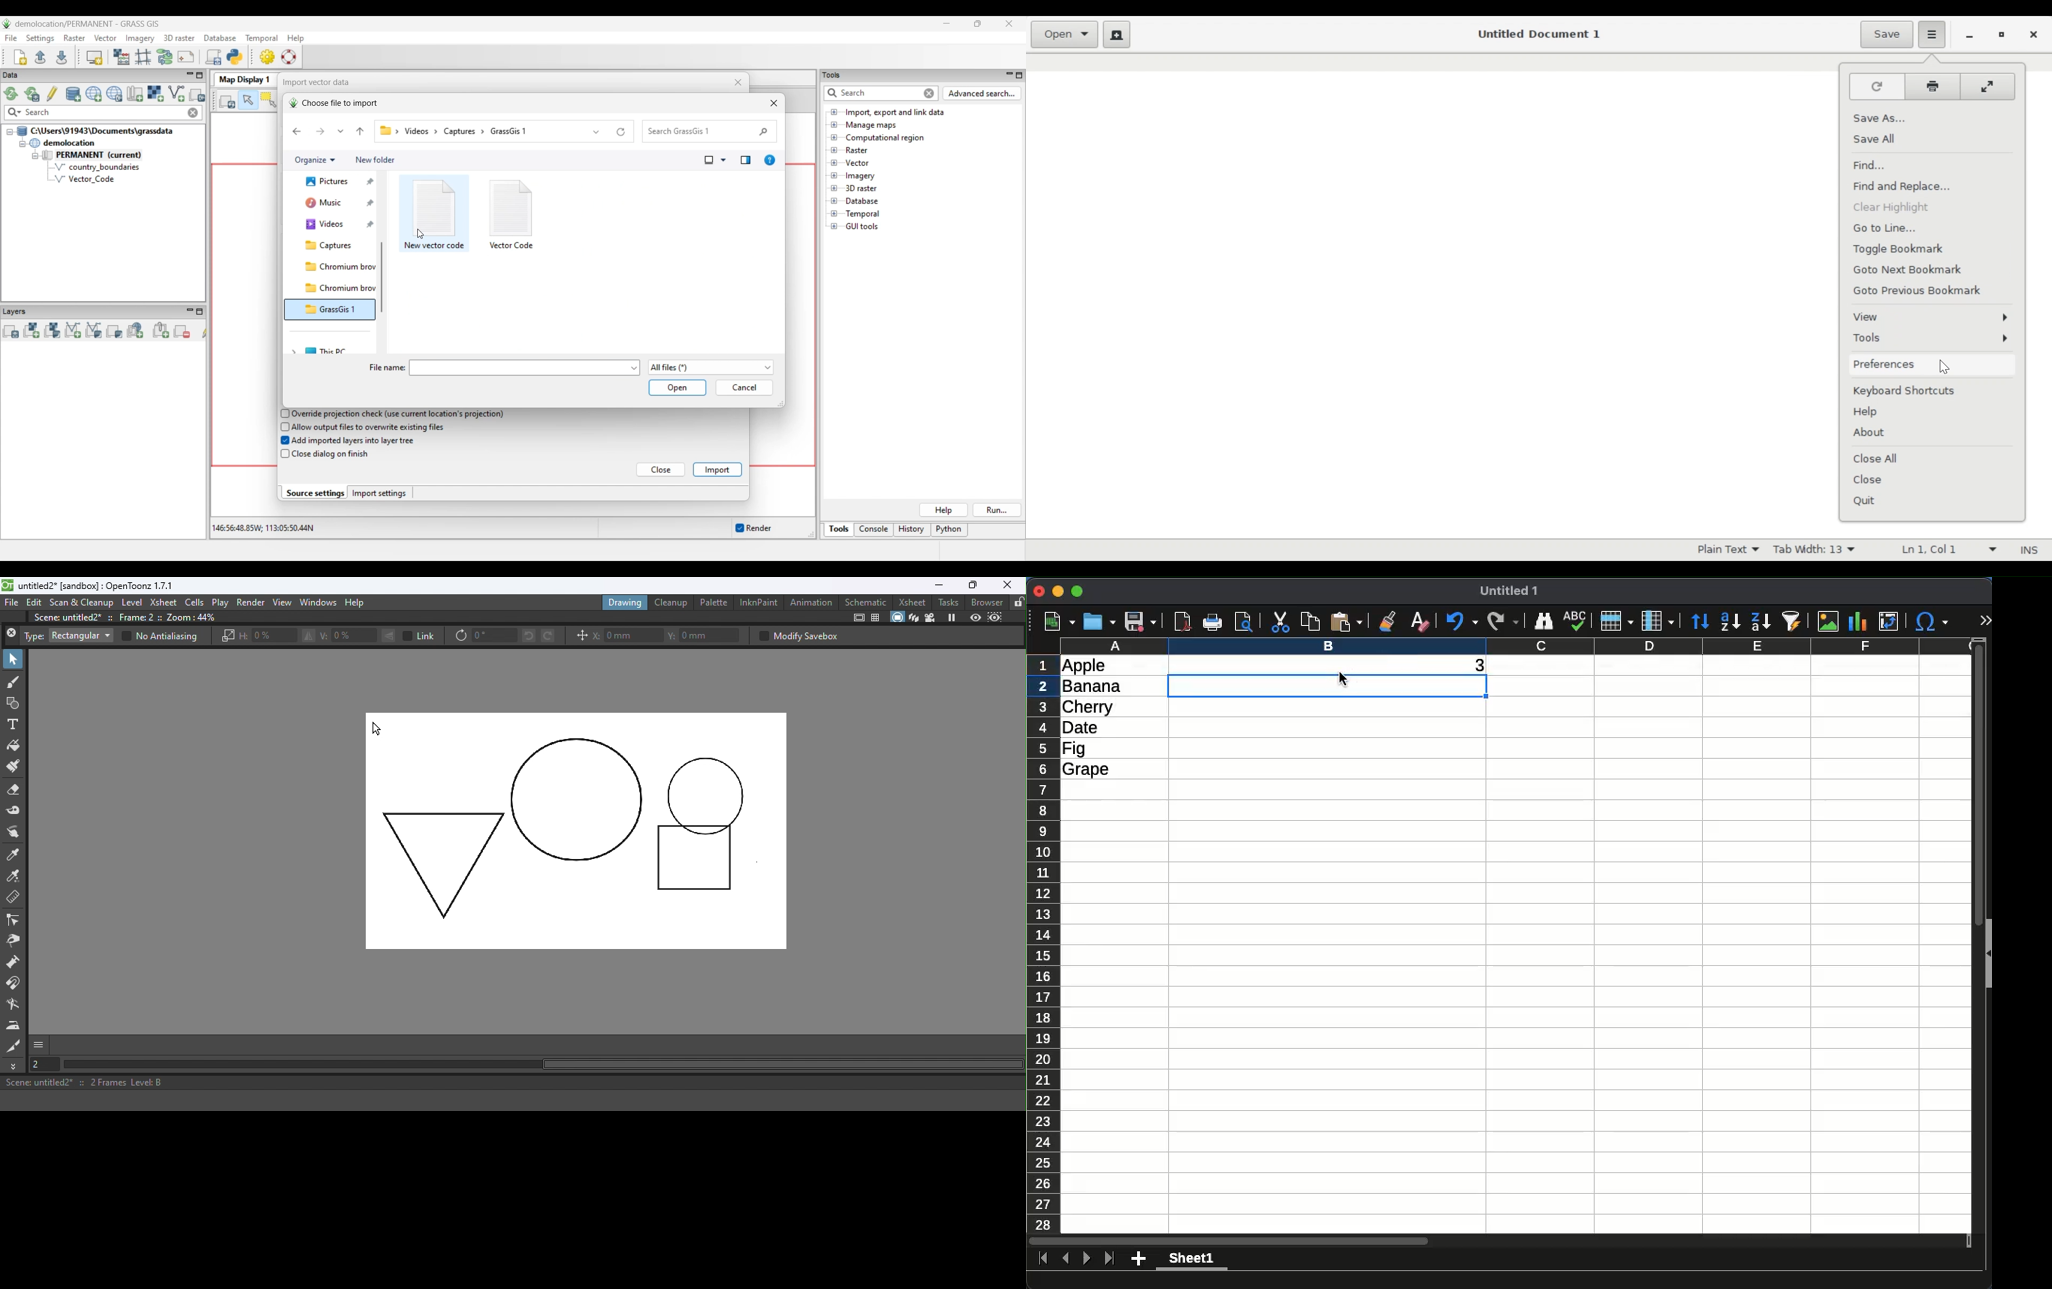 The height and width of the screenshot is (1316, 2072). Describe the element at coordinates (1617, 621) in the screenshot. I see `row` at that location.